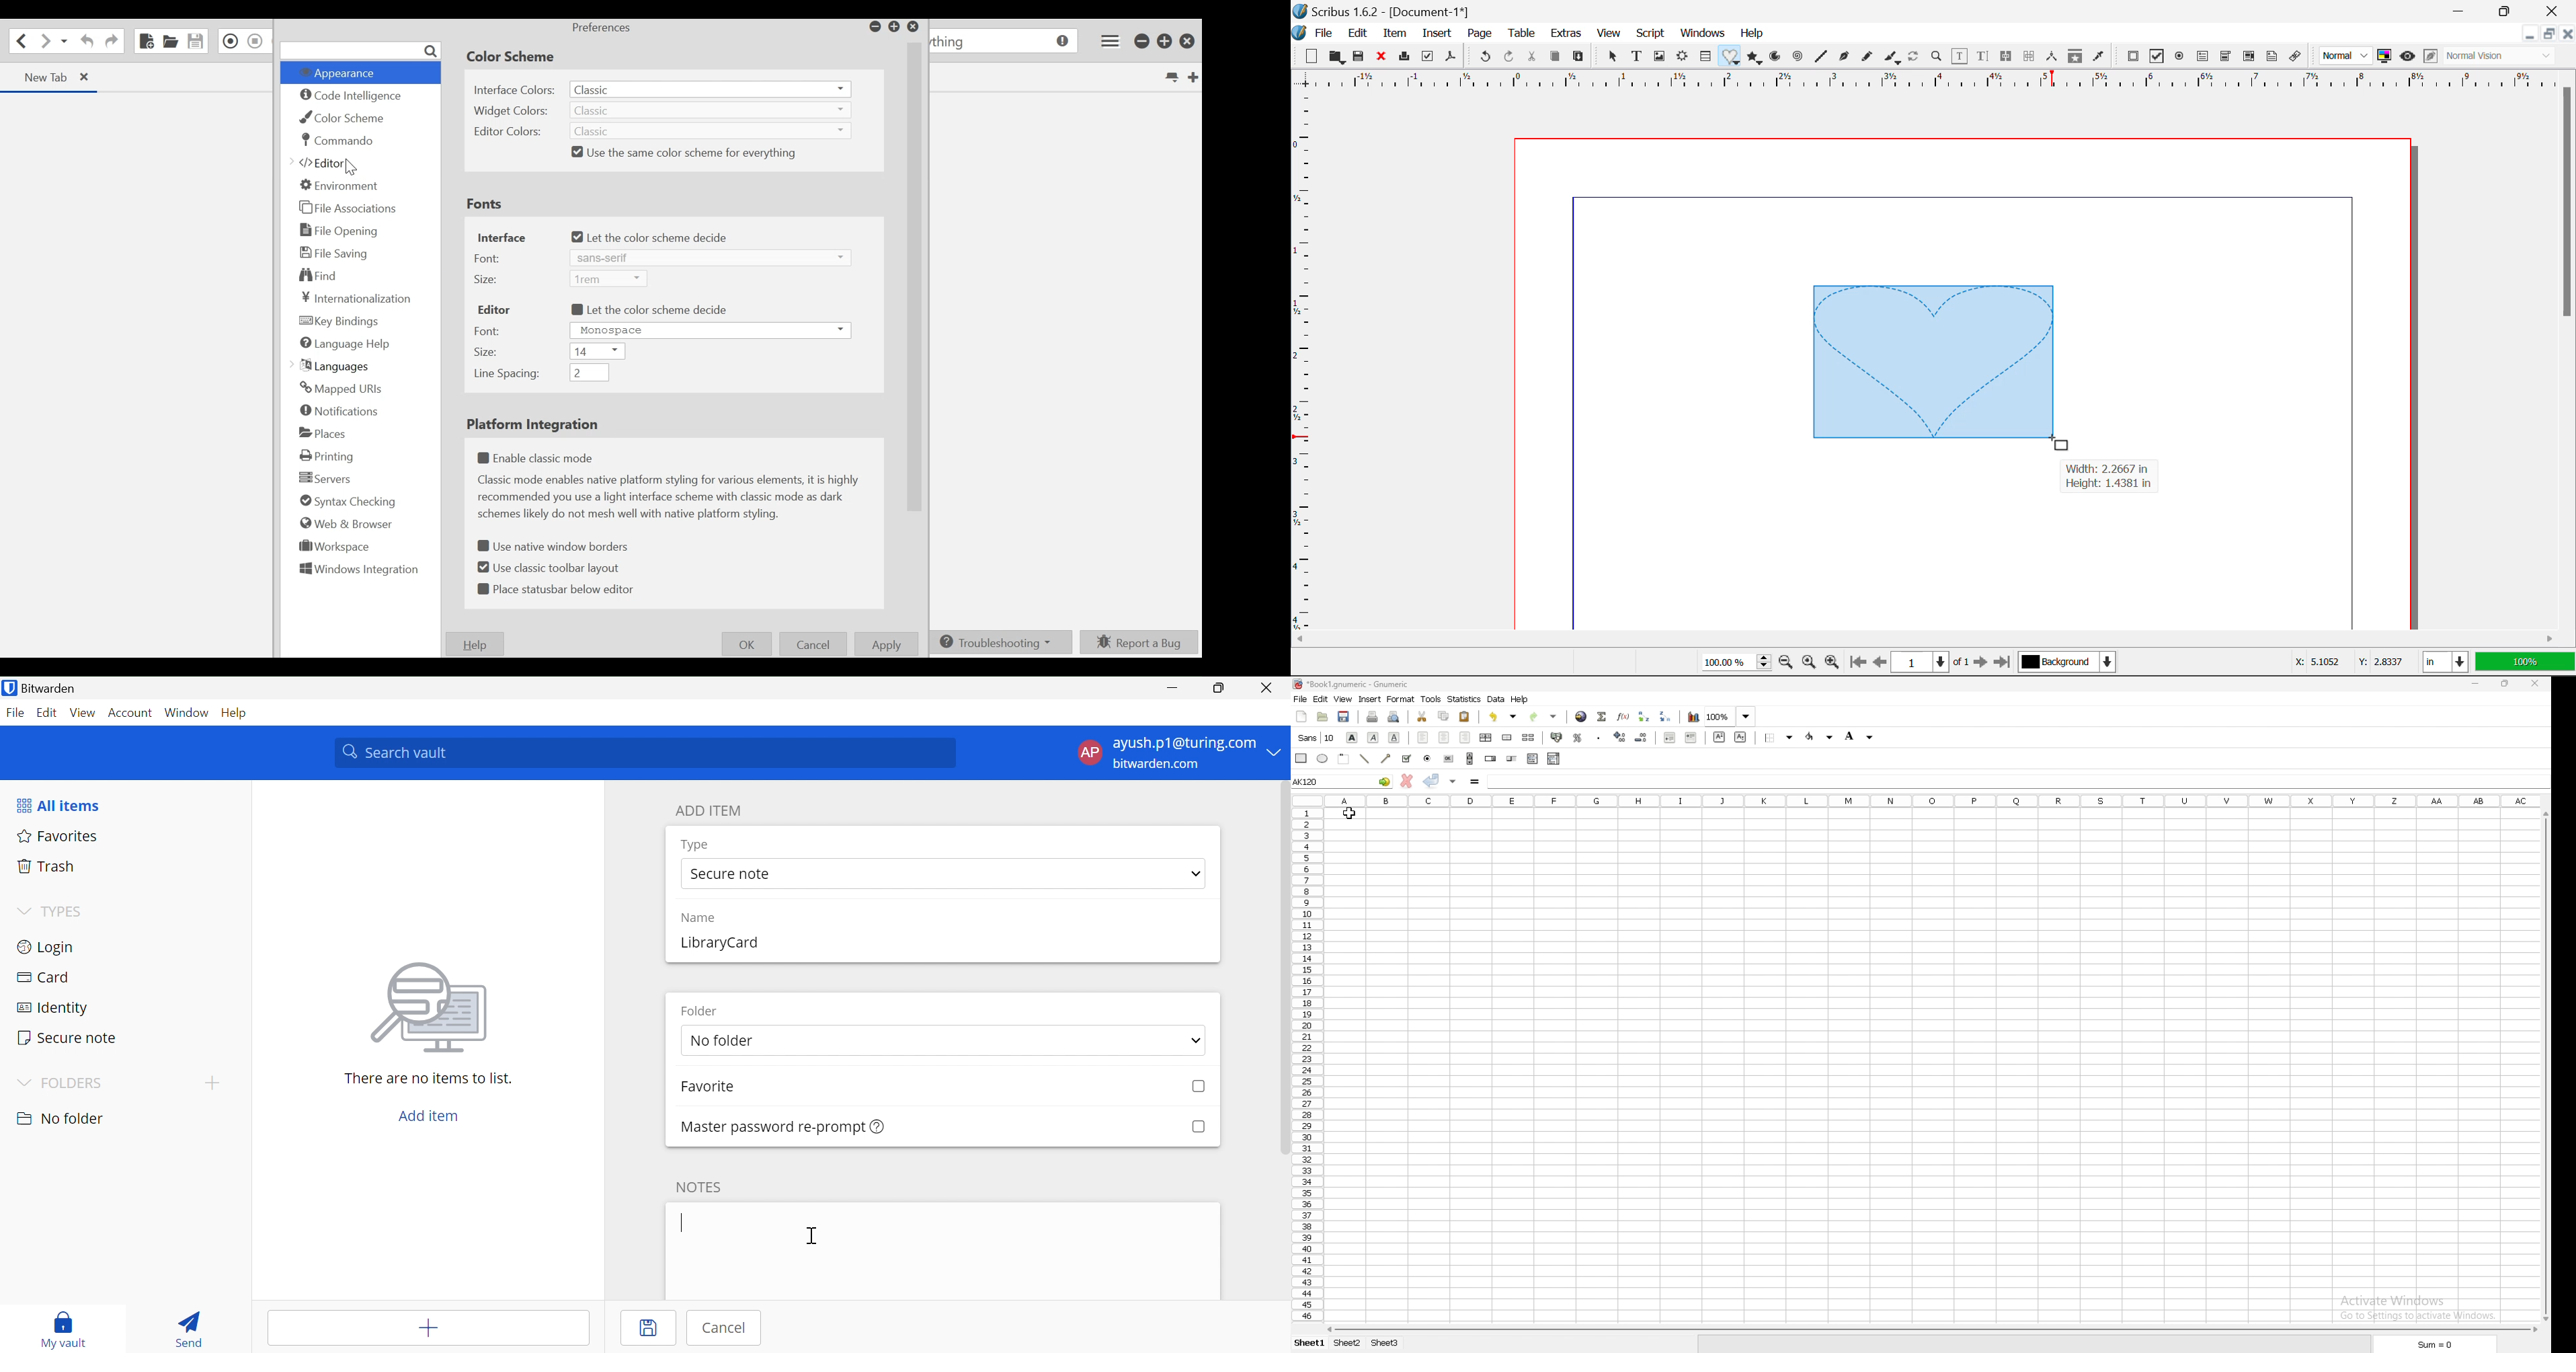 This screenshot has width=2576, height=1372. Describe the element at coordinates (1694, 717) in the screenshot. I see `chart` at that location.